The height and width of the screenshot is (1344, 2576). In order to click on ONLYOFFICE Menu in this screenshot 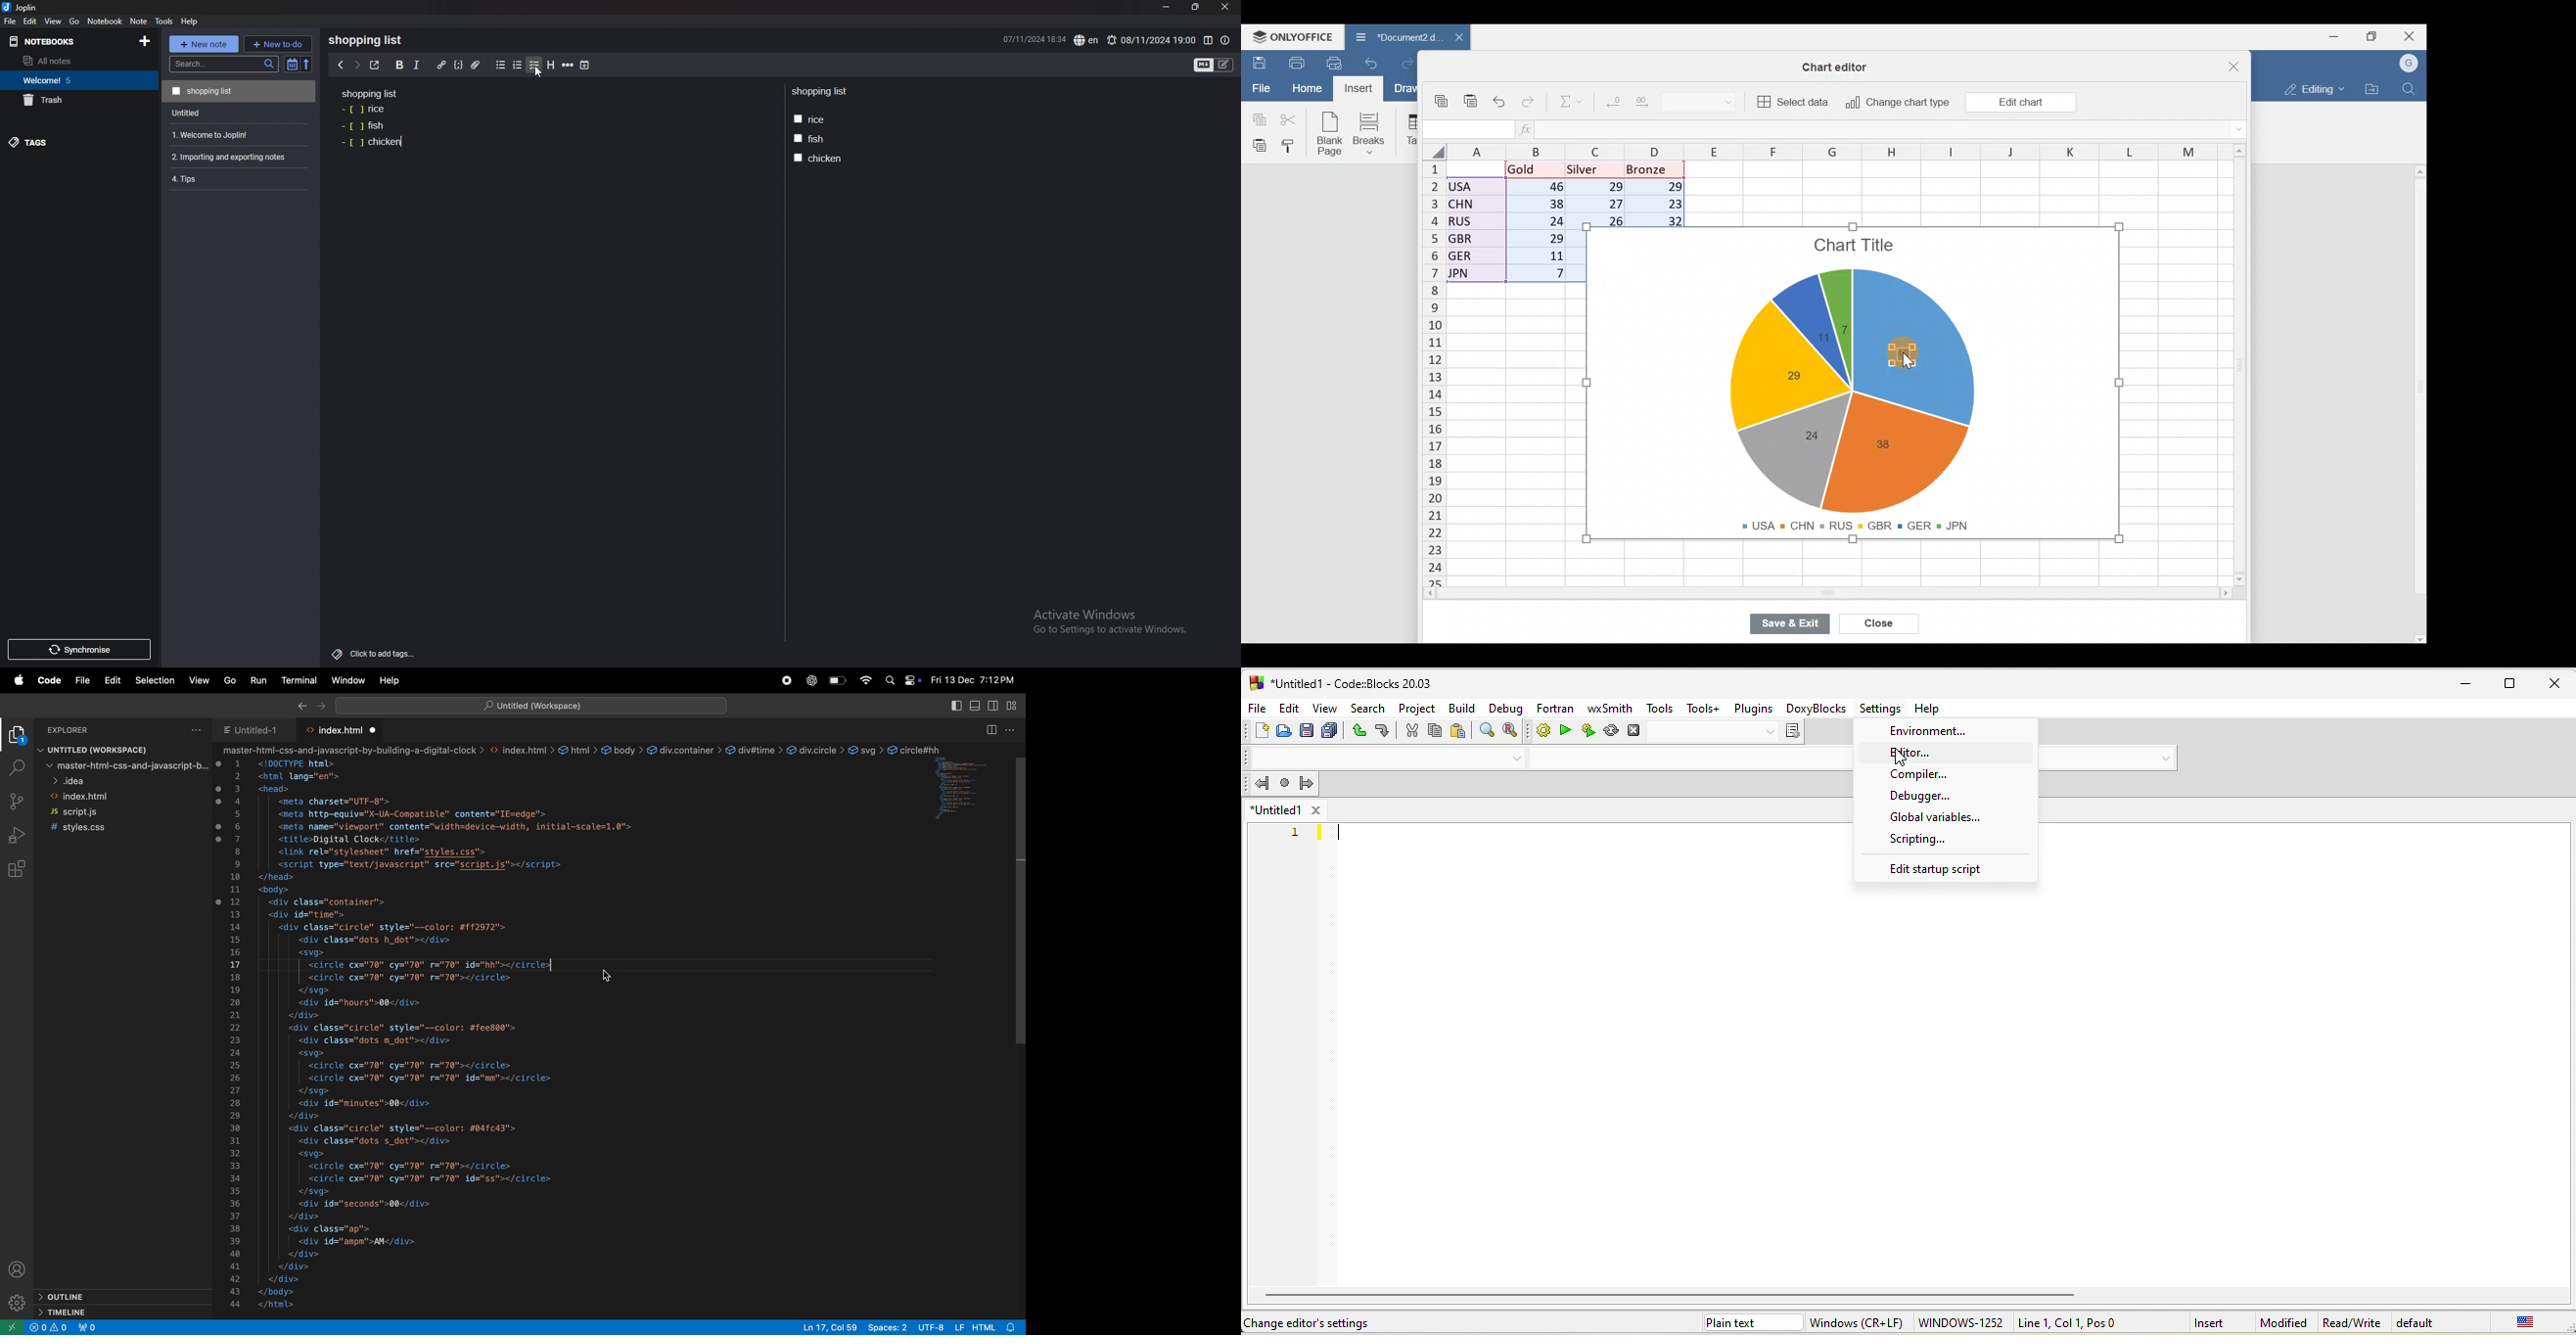, I will do `click(1290, 36)`.